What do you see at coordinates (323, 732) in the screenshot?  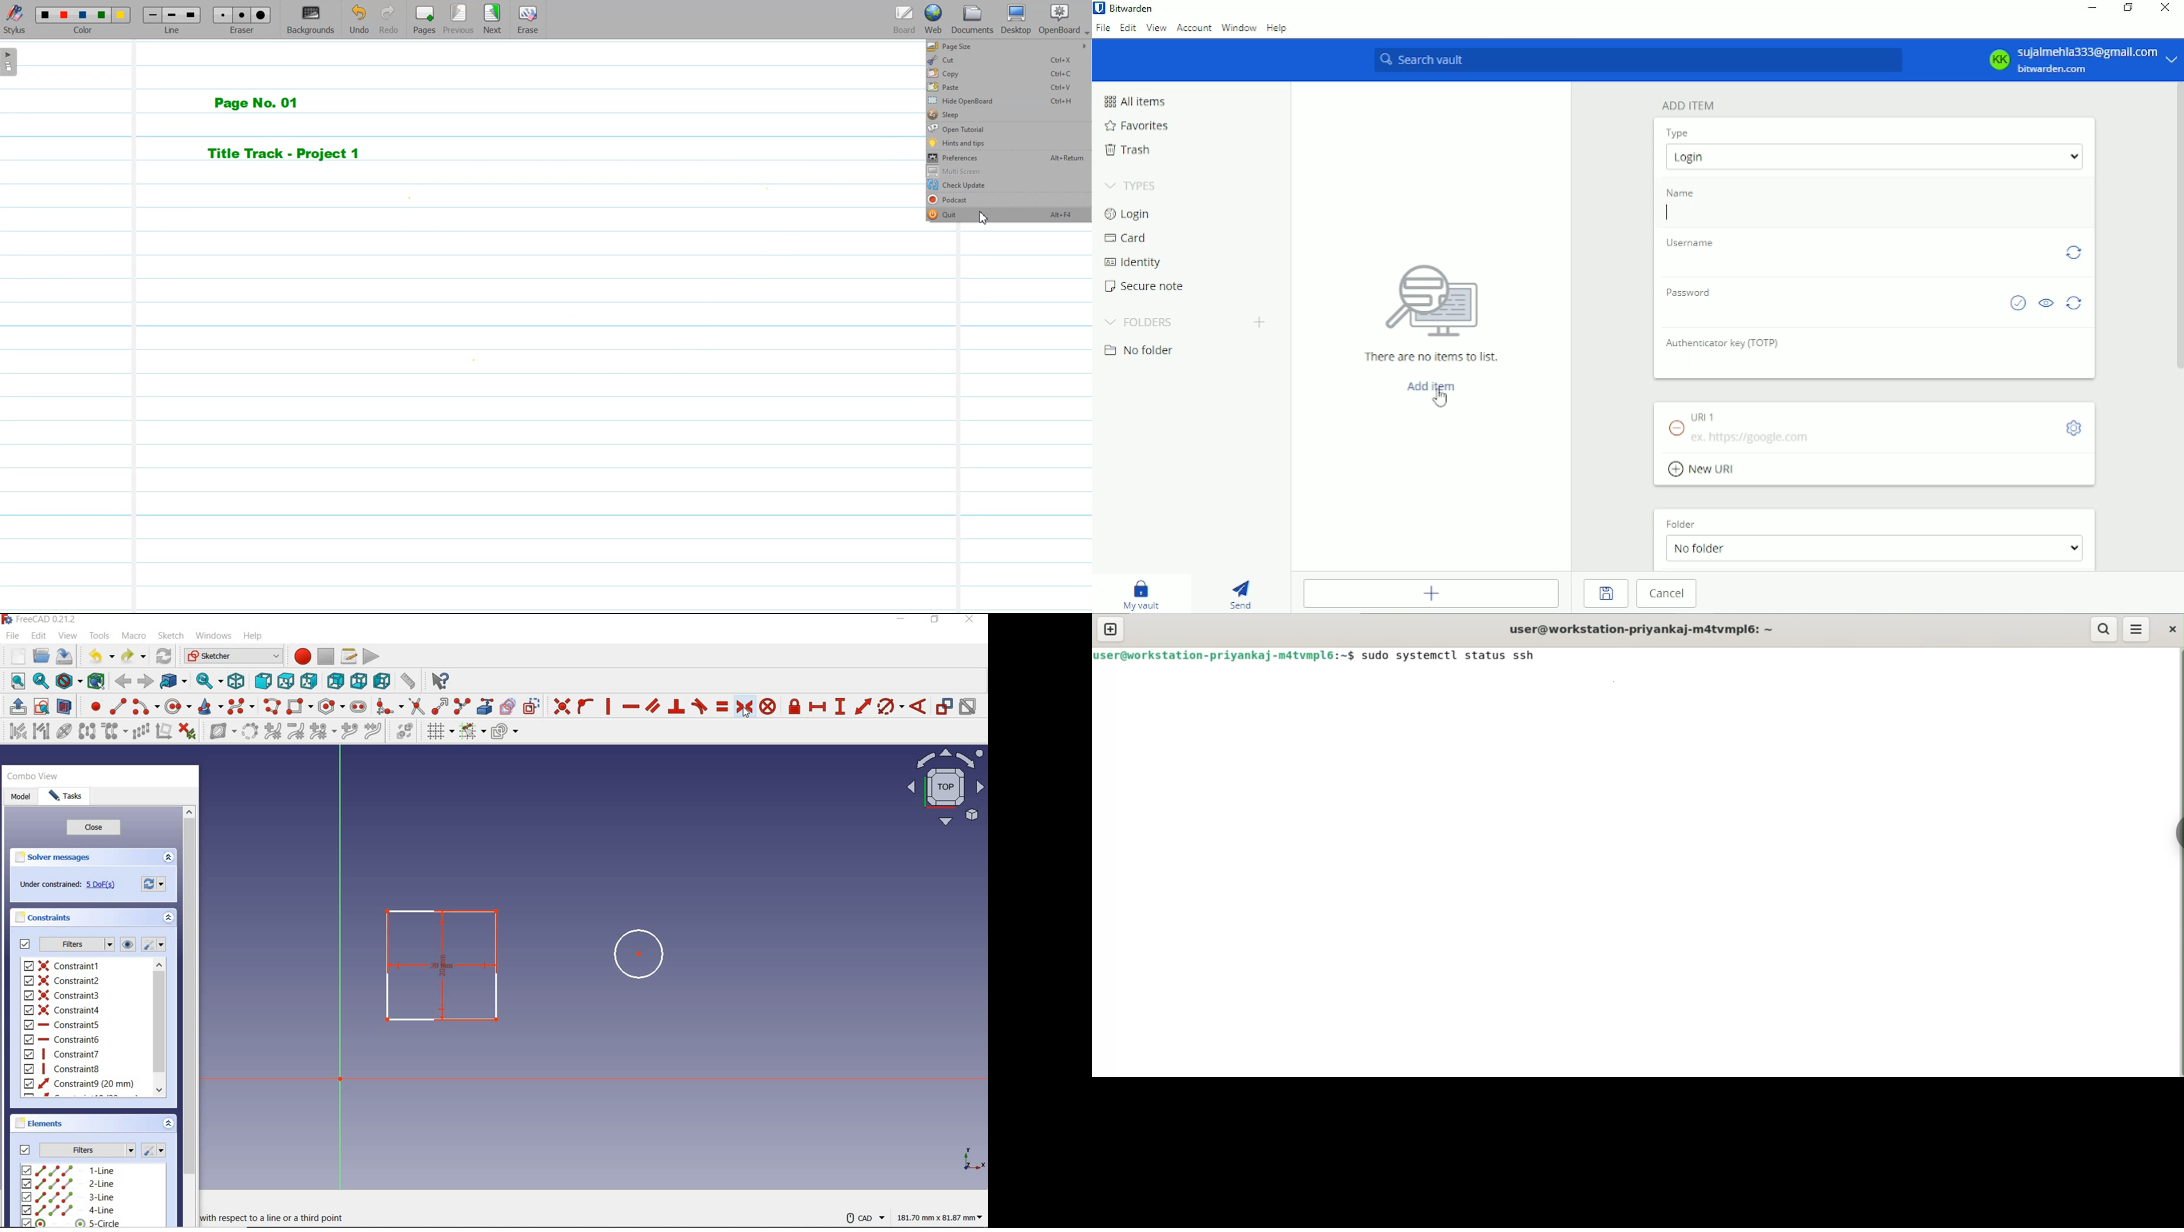 I see `modify knot multiplicity` at bounding box center [323, 732].